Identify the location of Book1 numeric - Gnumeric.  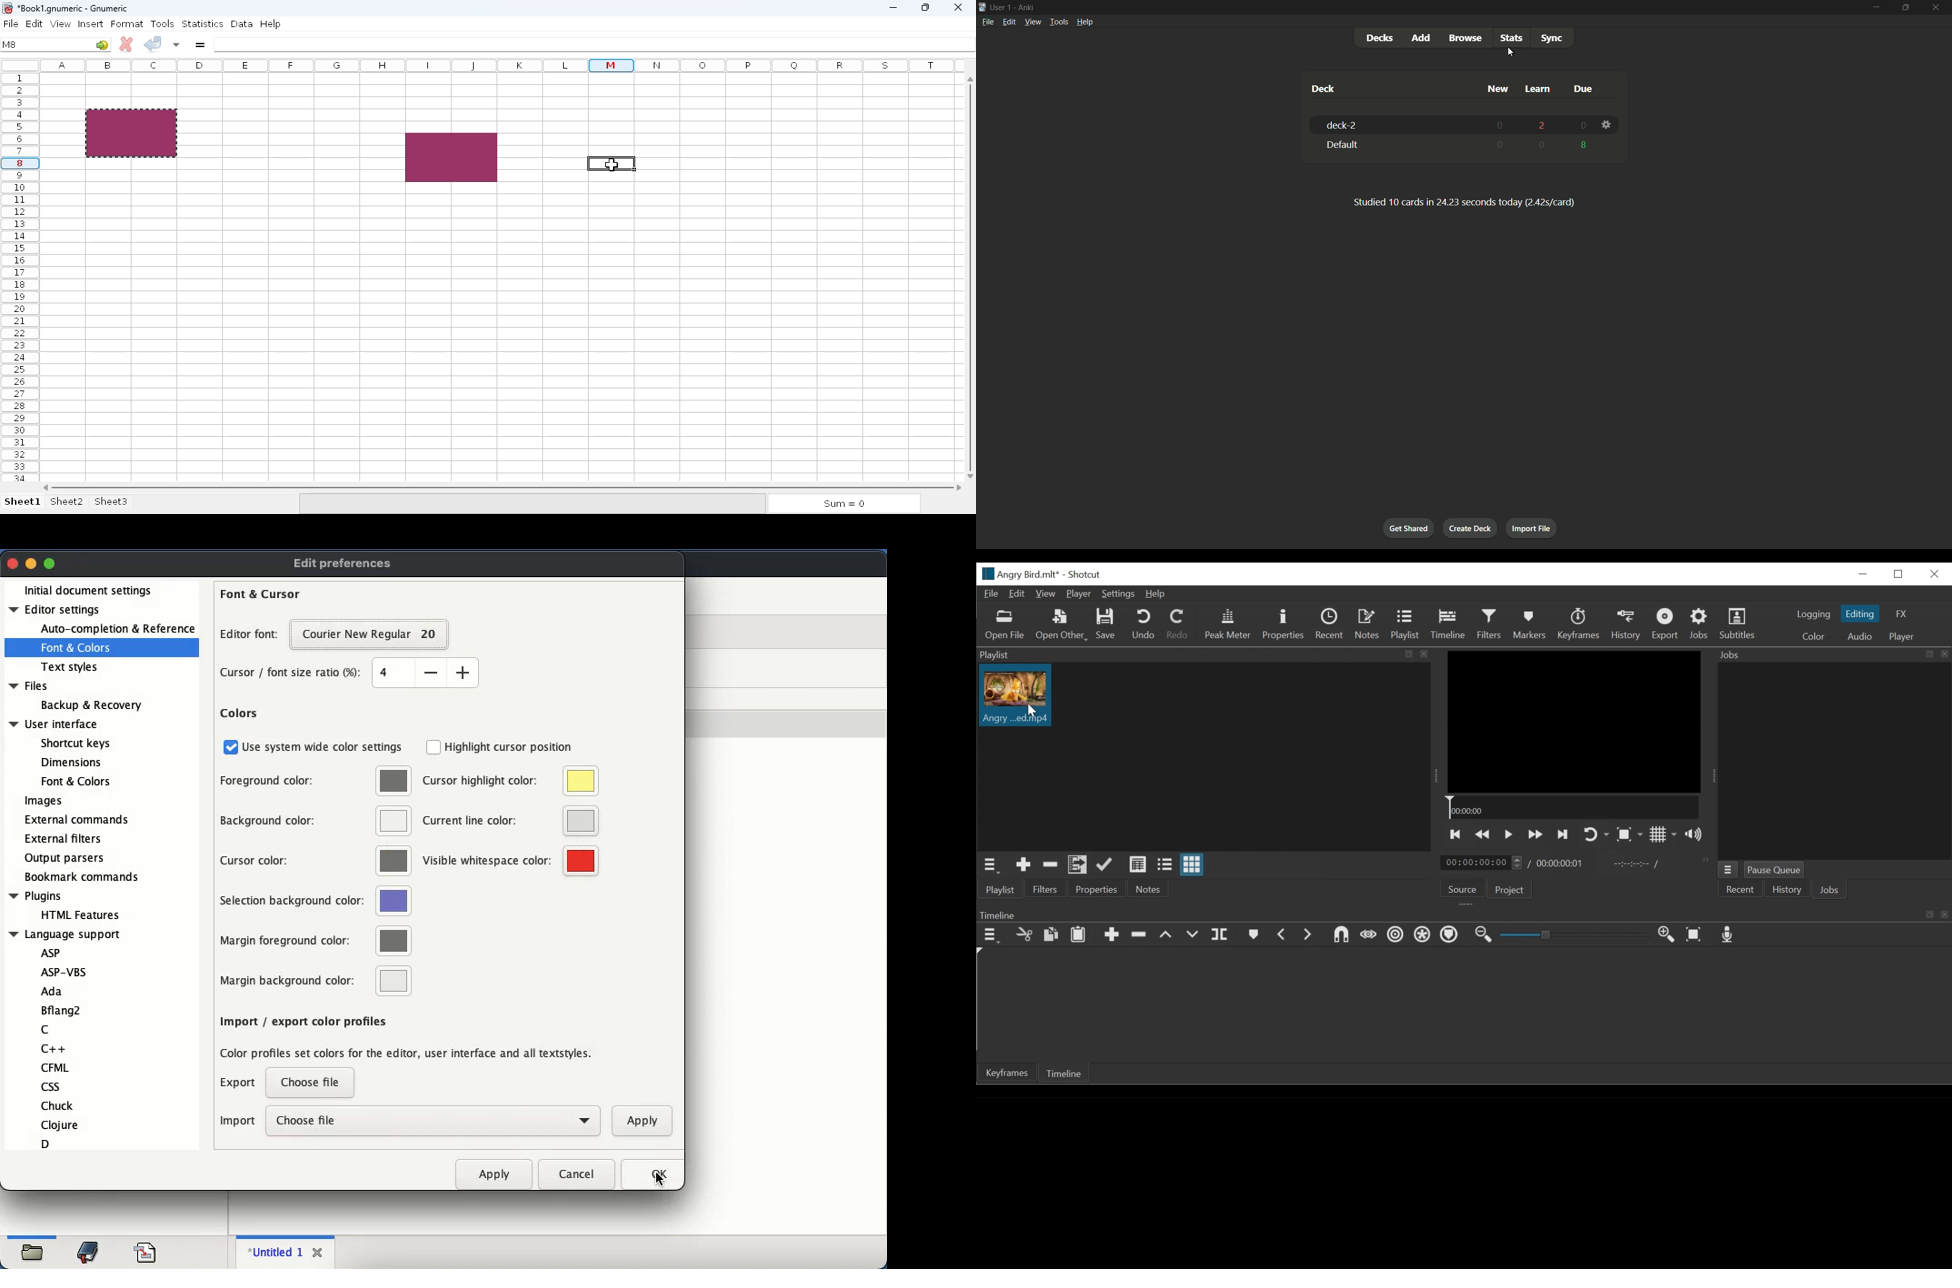
(73, 9).